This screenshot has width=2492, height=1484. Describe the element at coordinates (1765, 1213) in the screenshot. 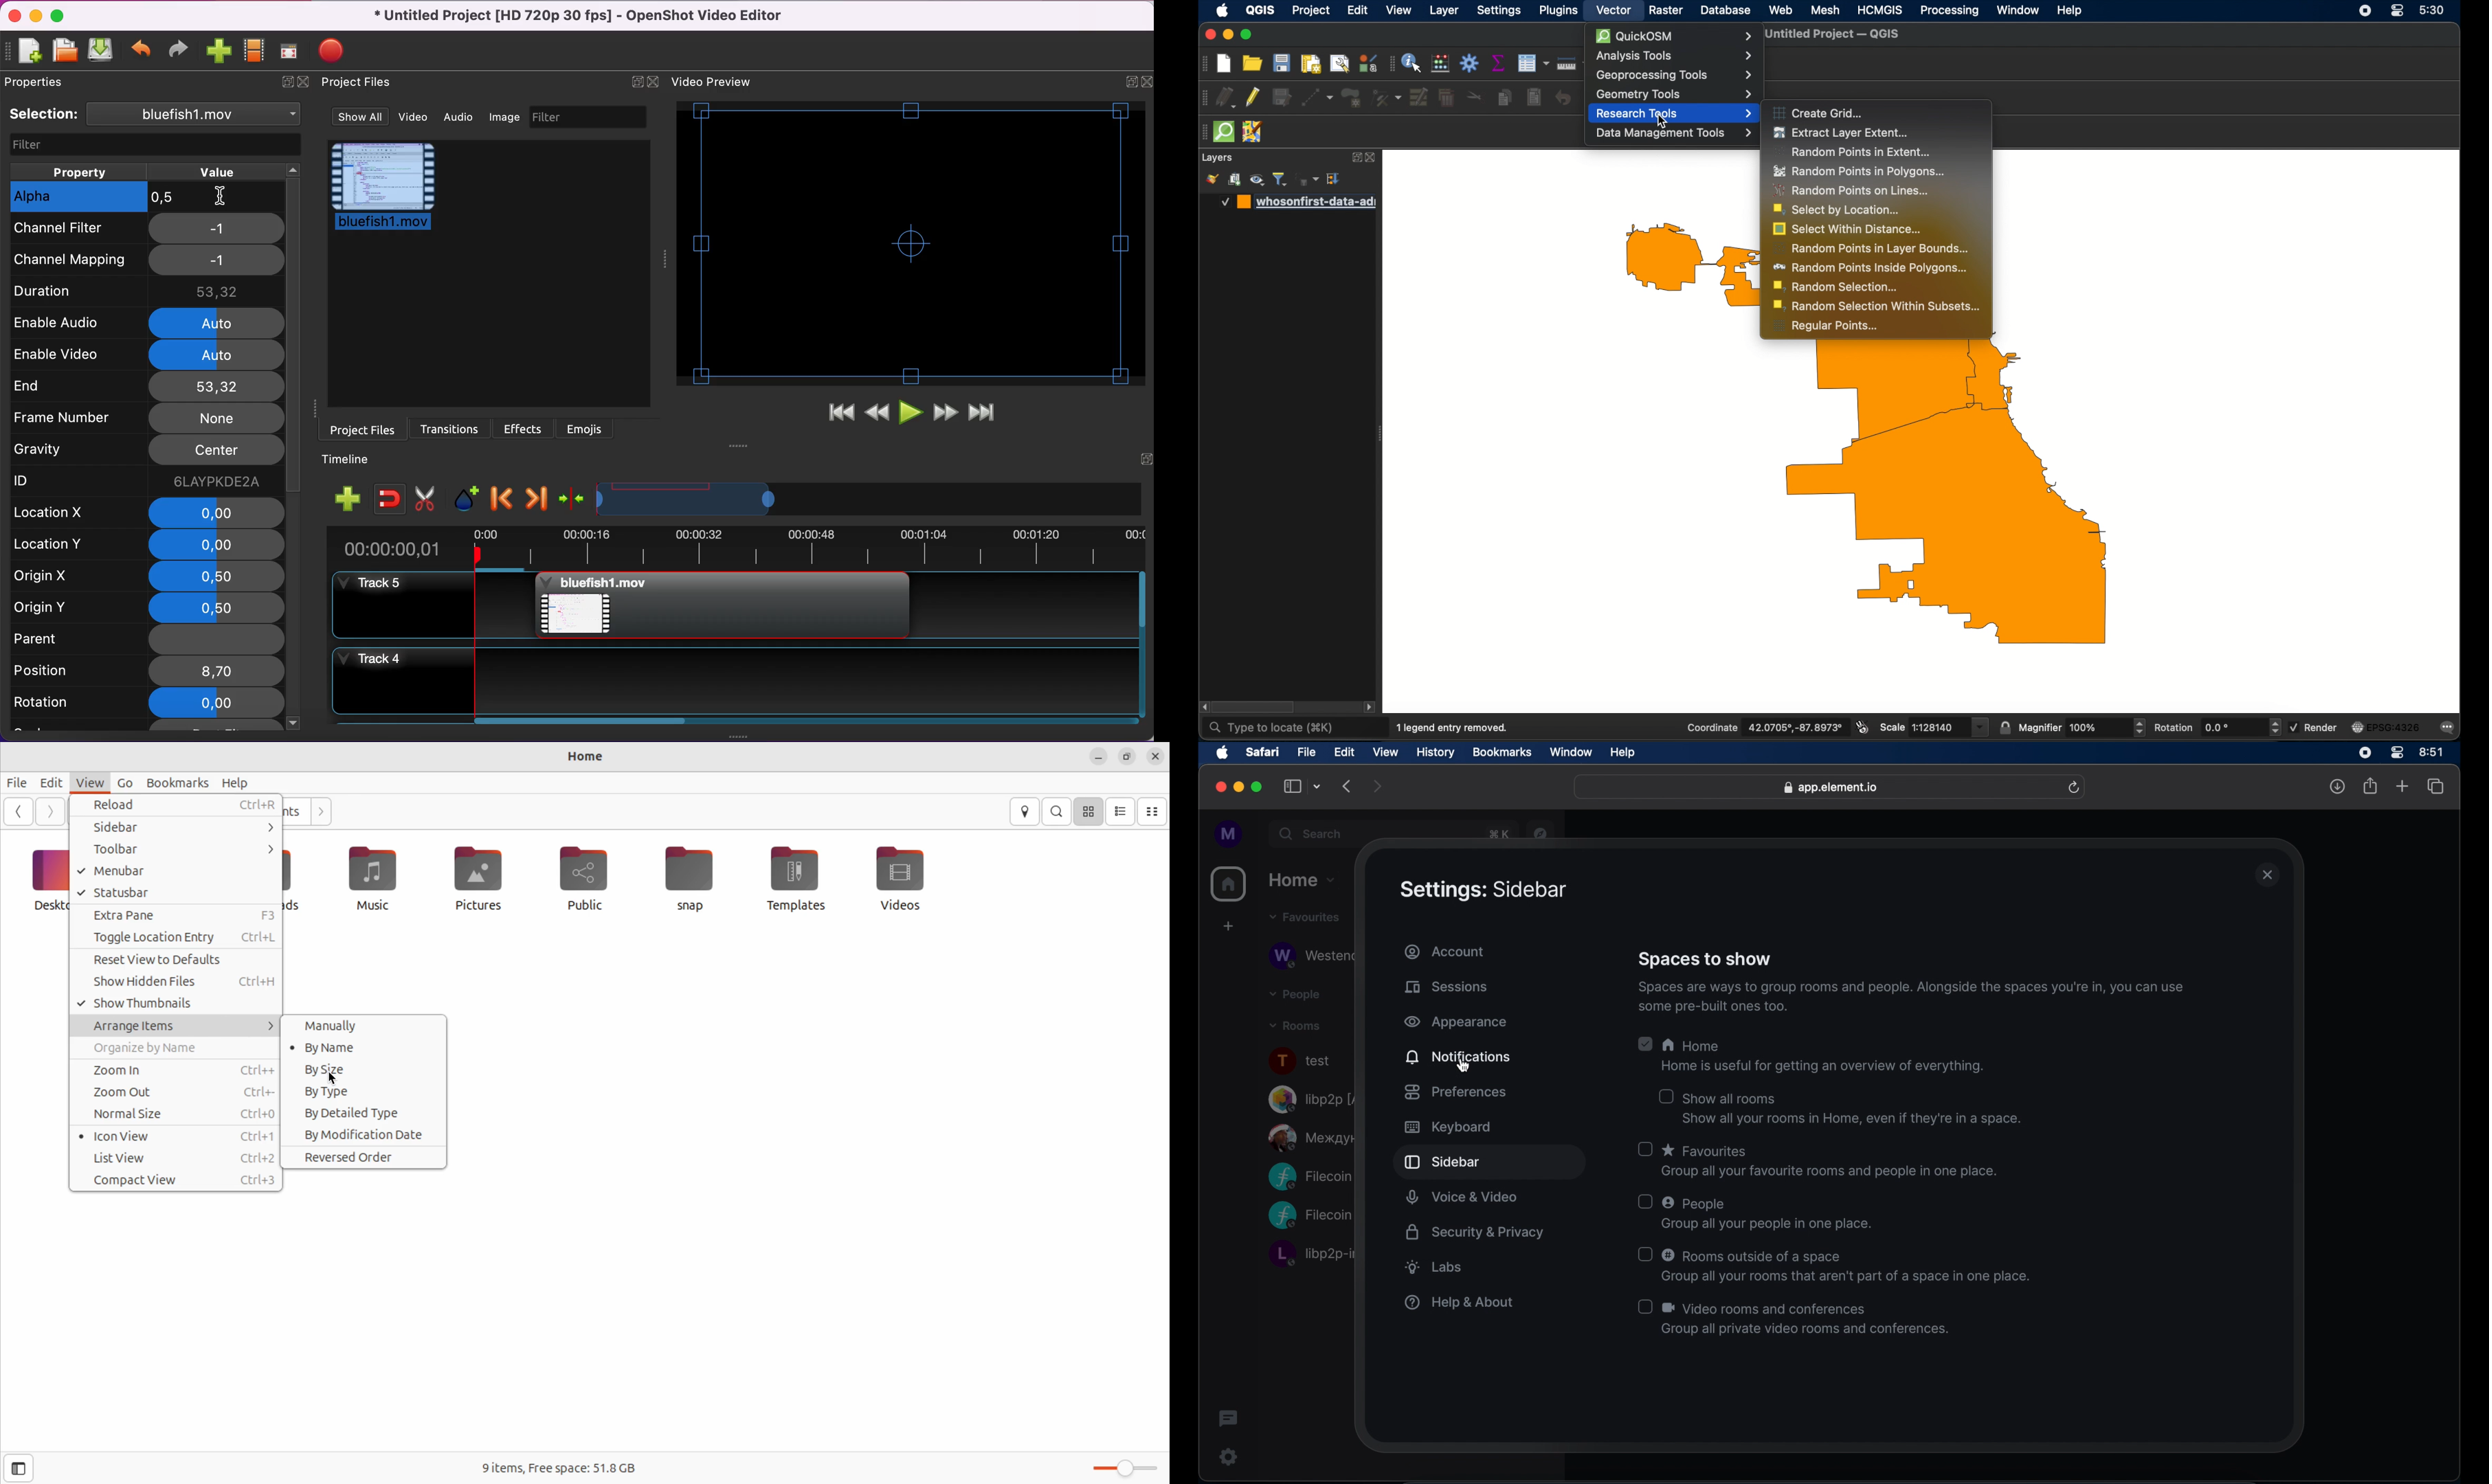

I see `UJ © People
Group all your people in one place.` at that location.